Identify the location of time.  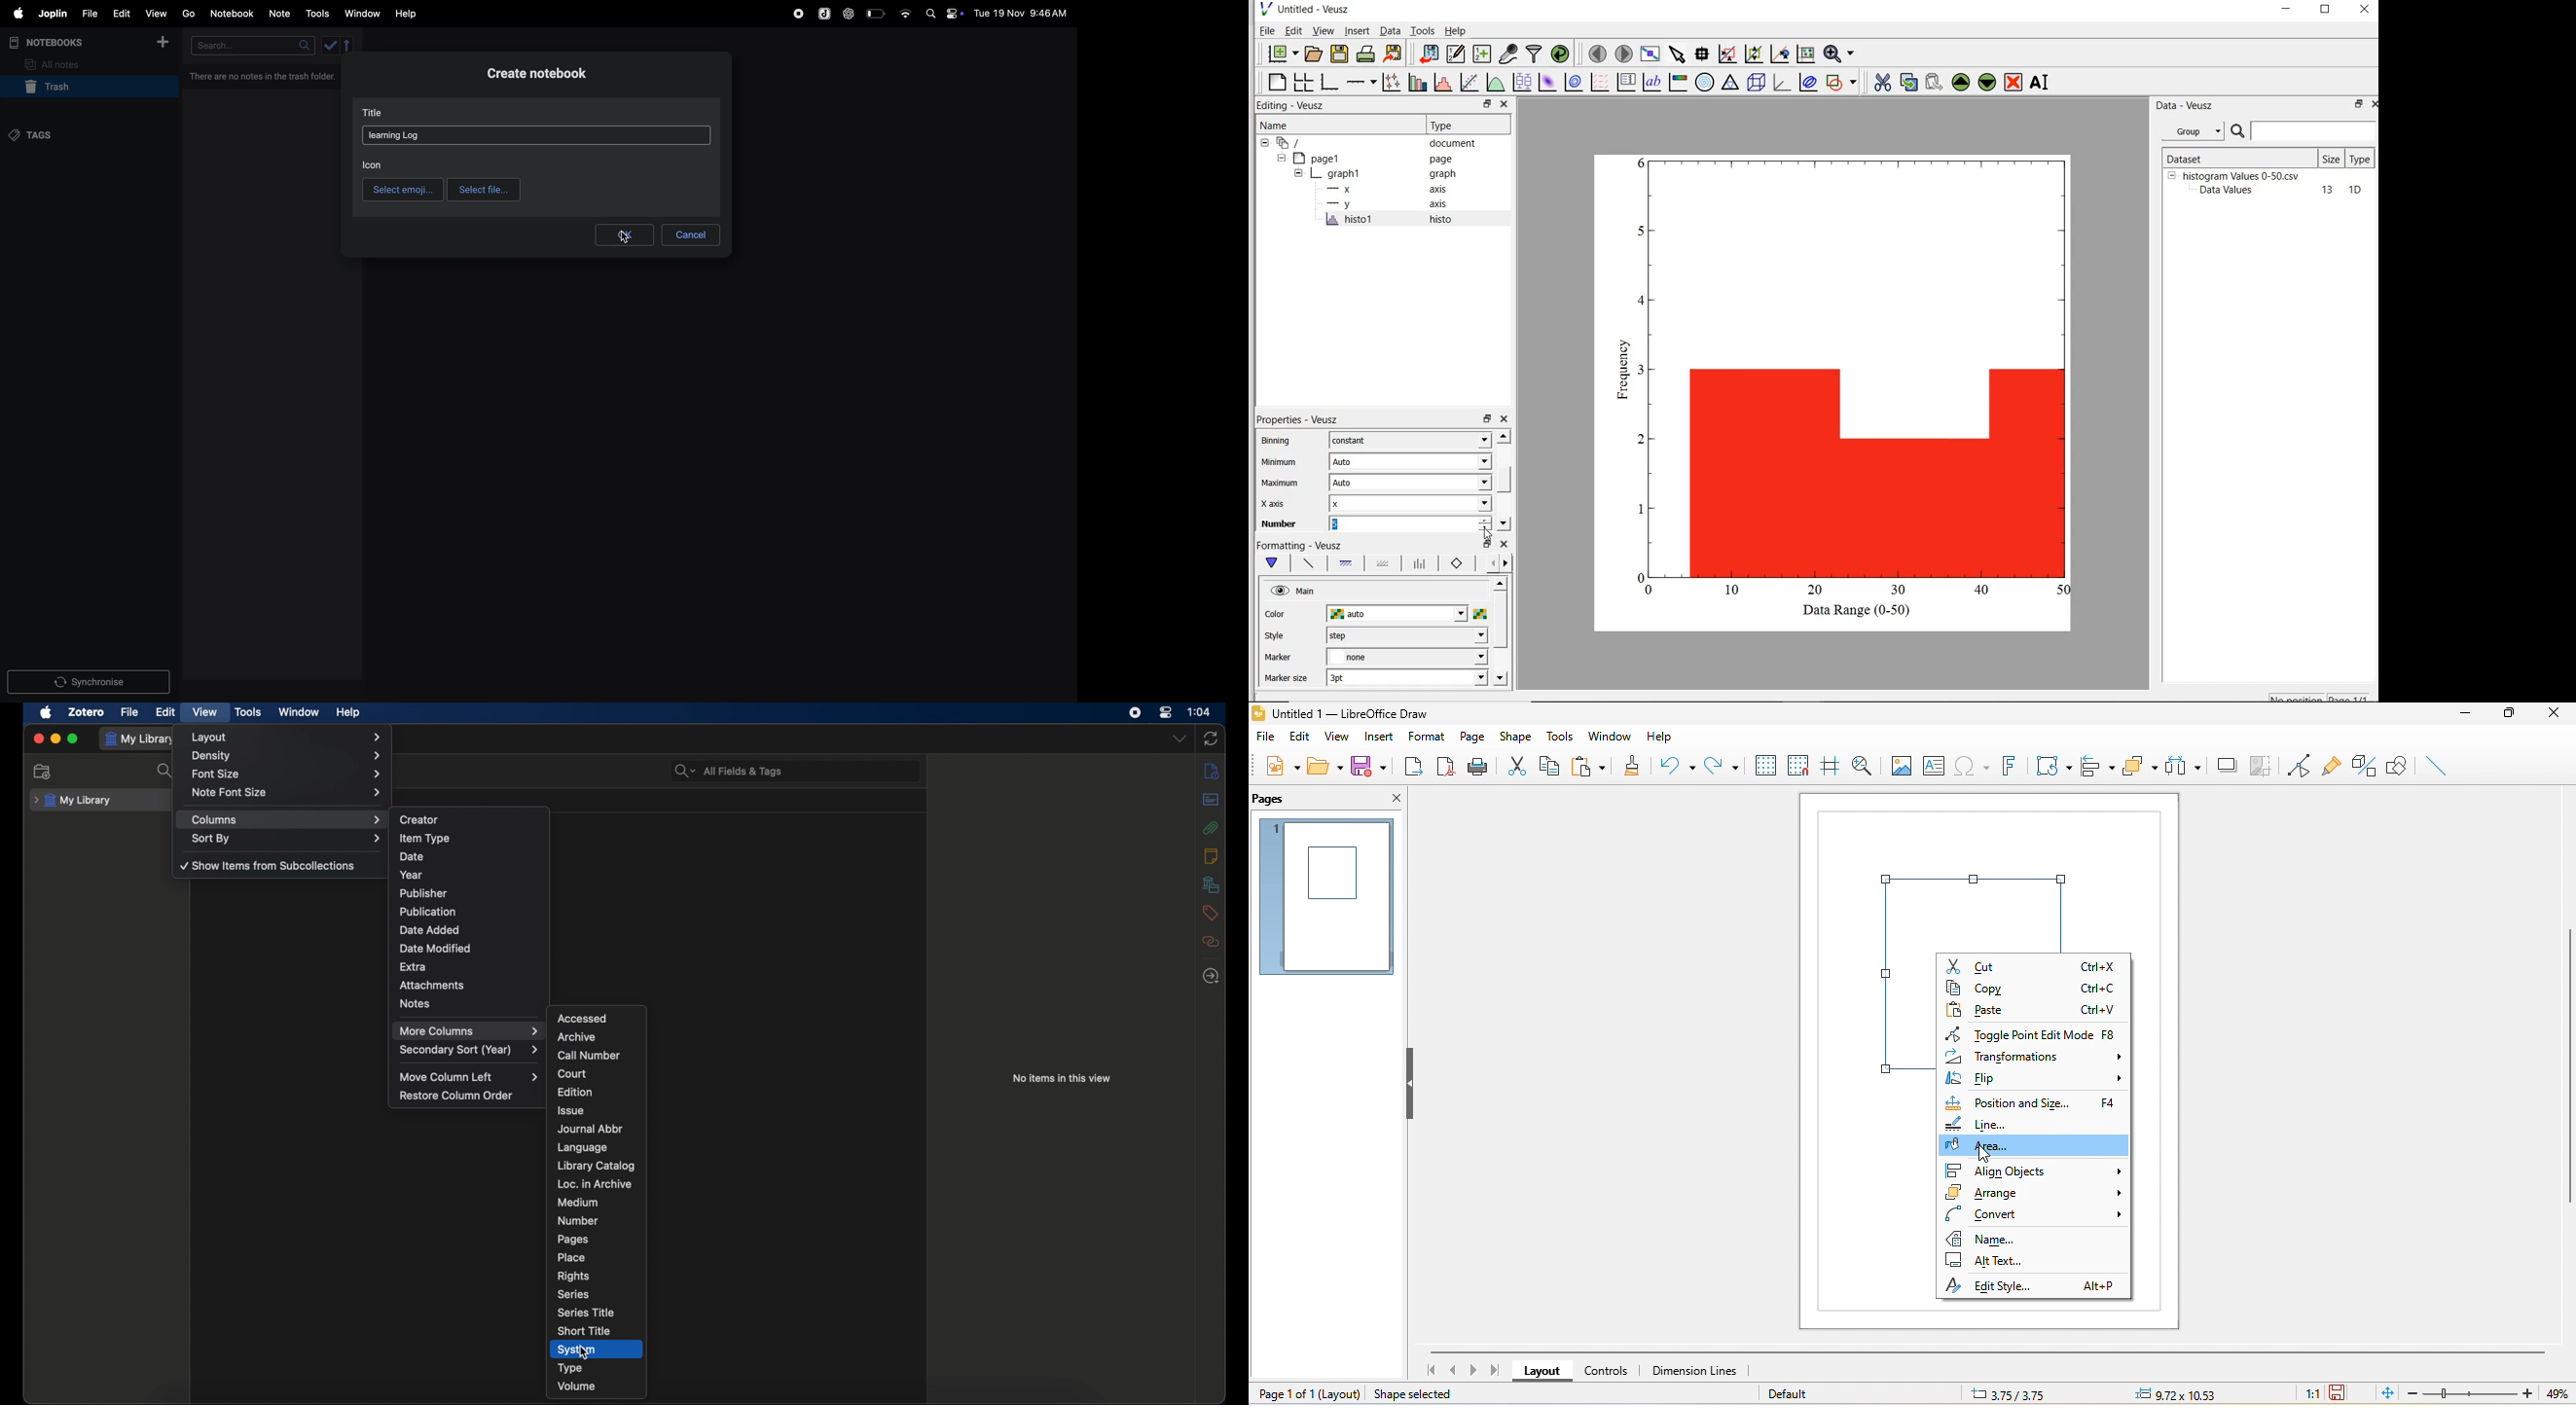
(1199, 711).